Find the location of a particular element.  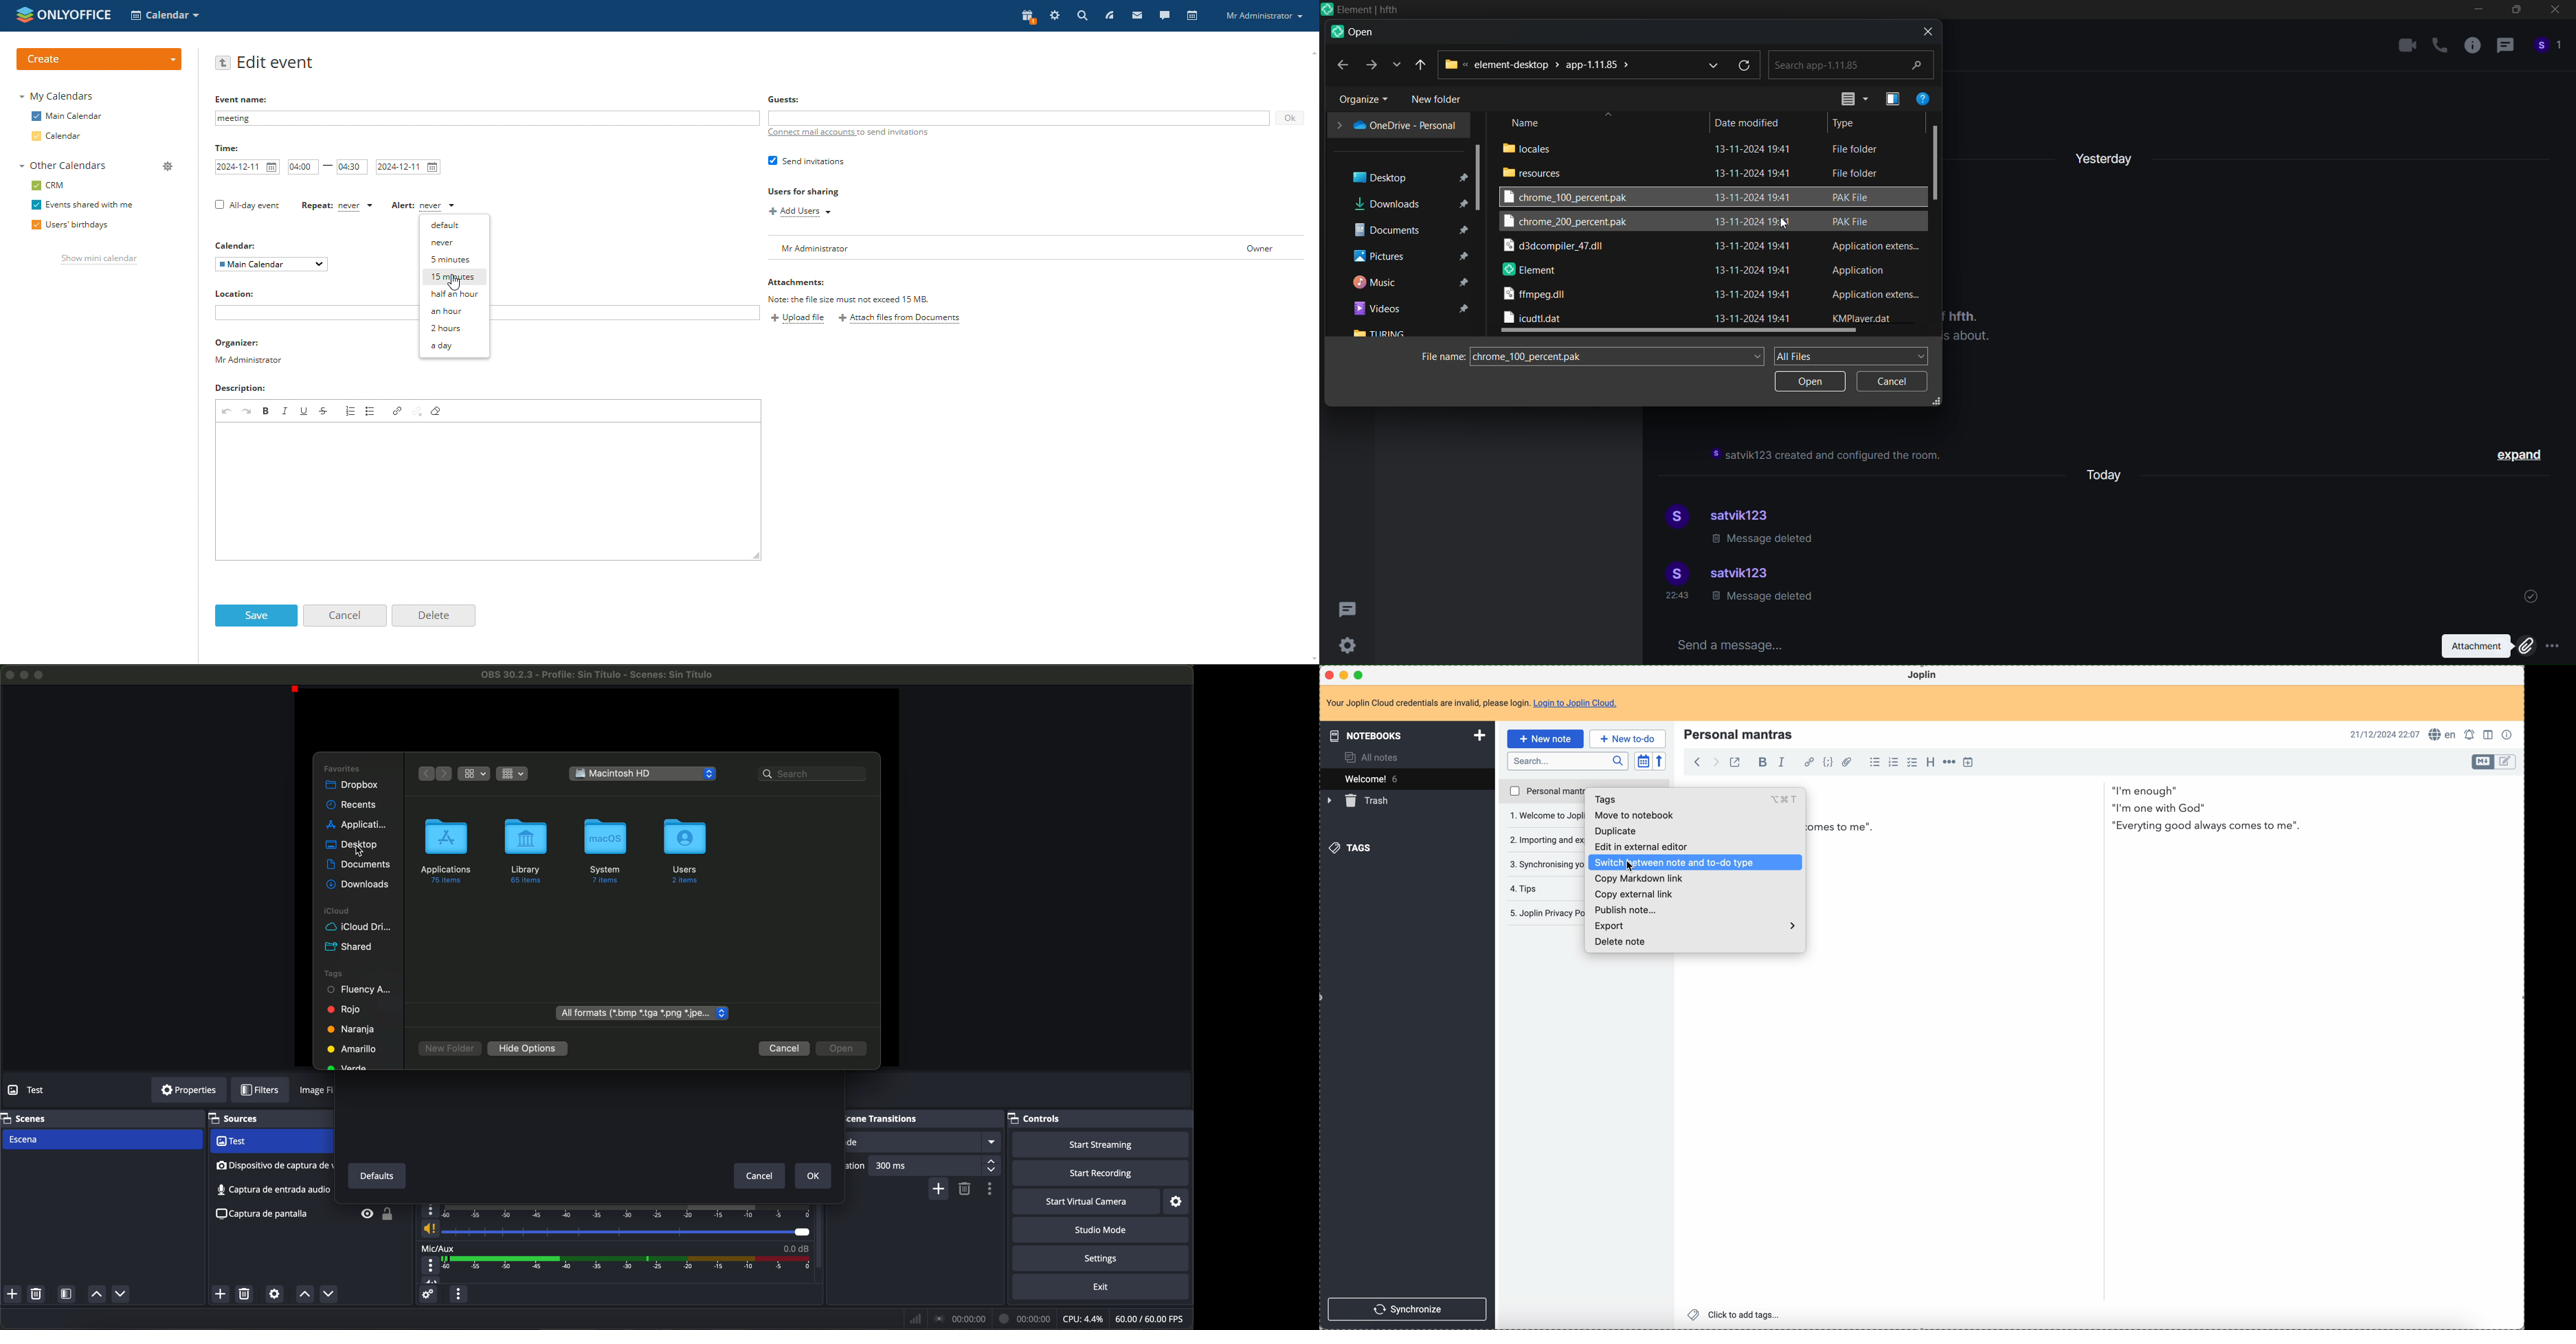

italic is located at coordinates (1782, 762).